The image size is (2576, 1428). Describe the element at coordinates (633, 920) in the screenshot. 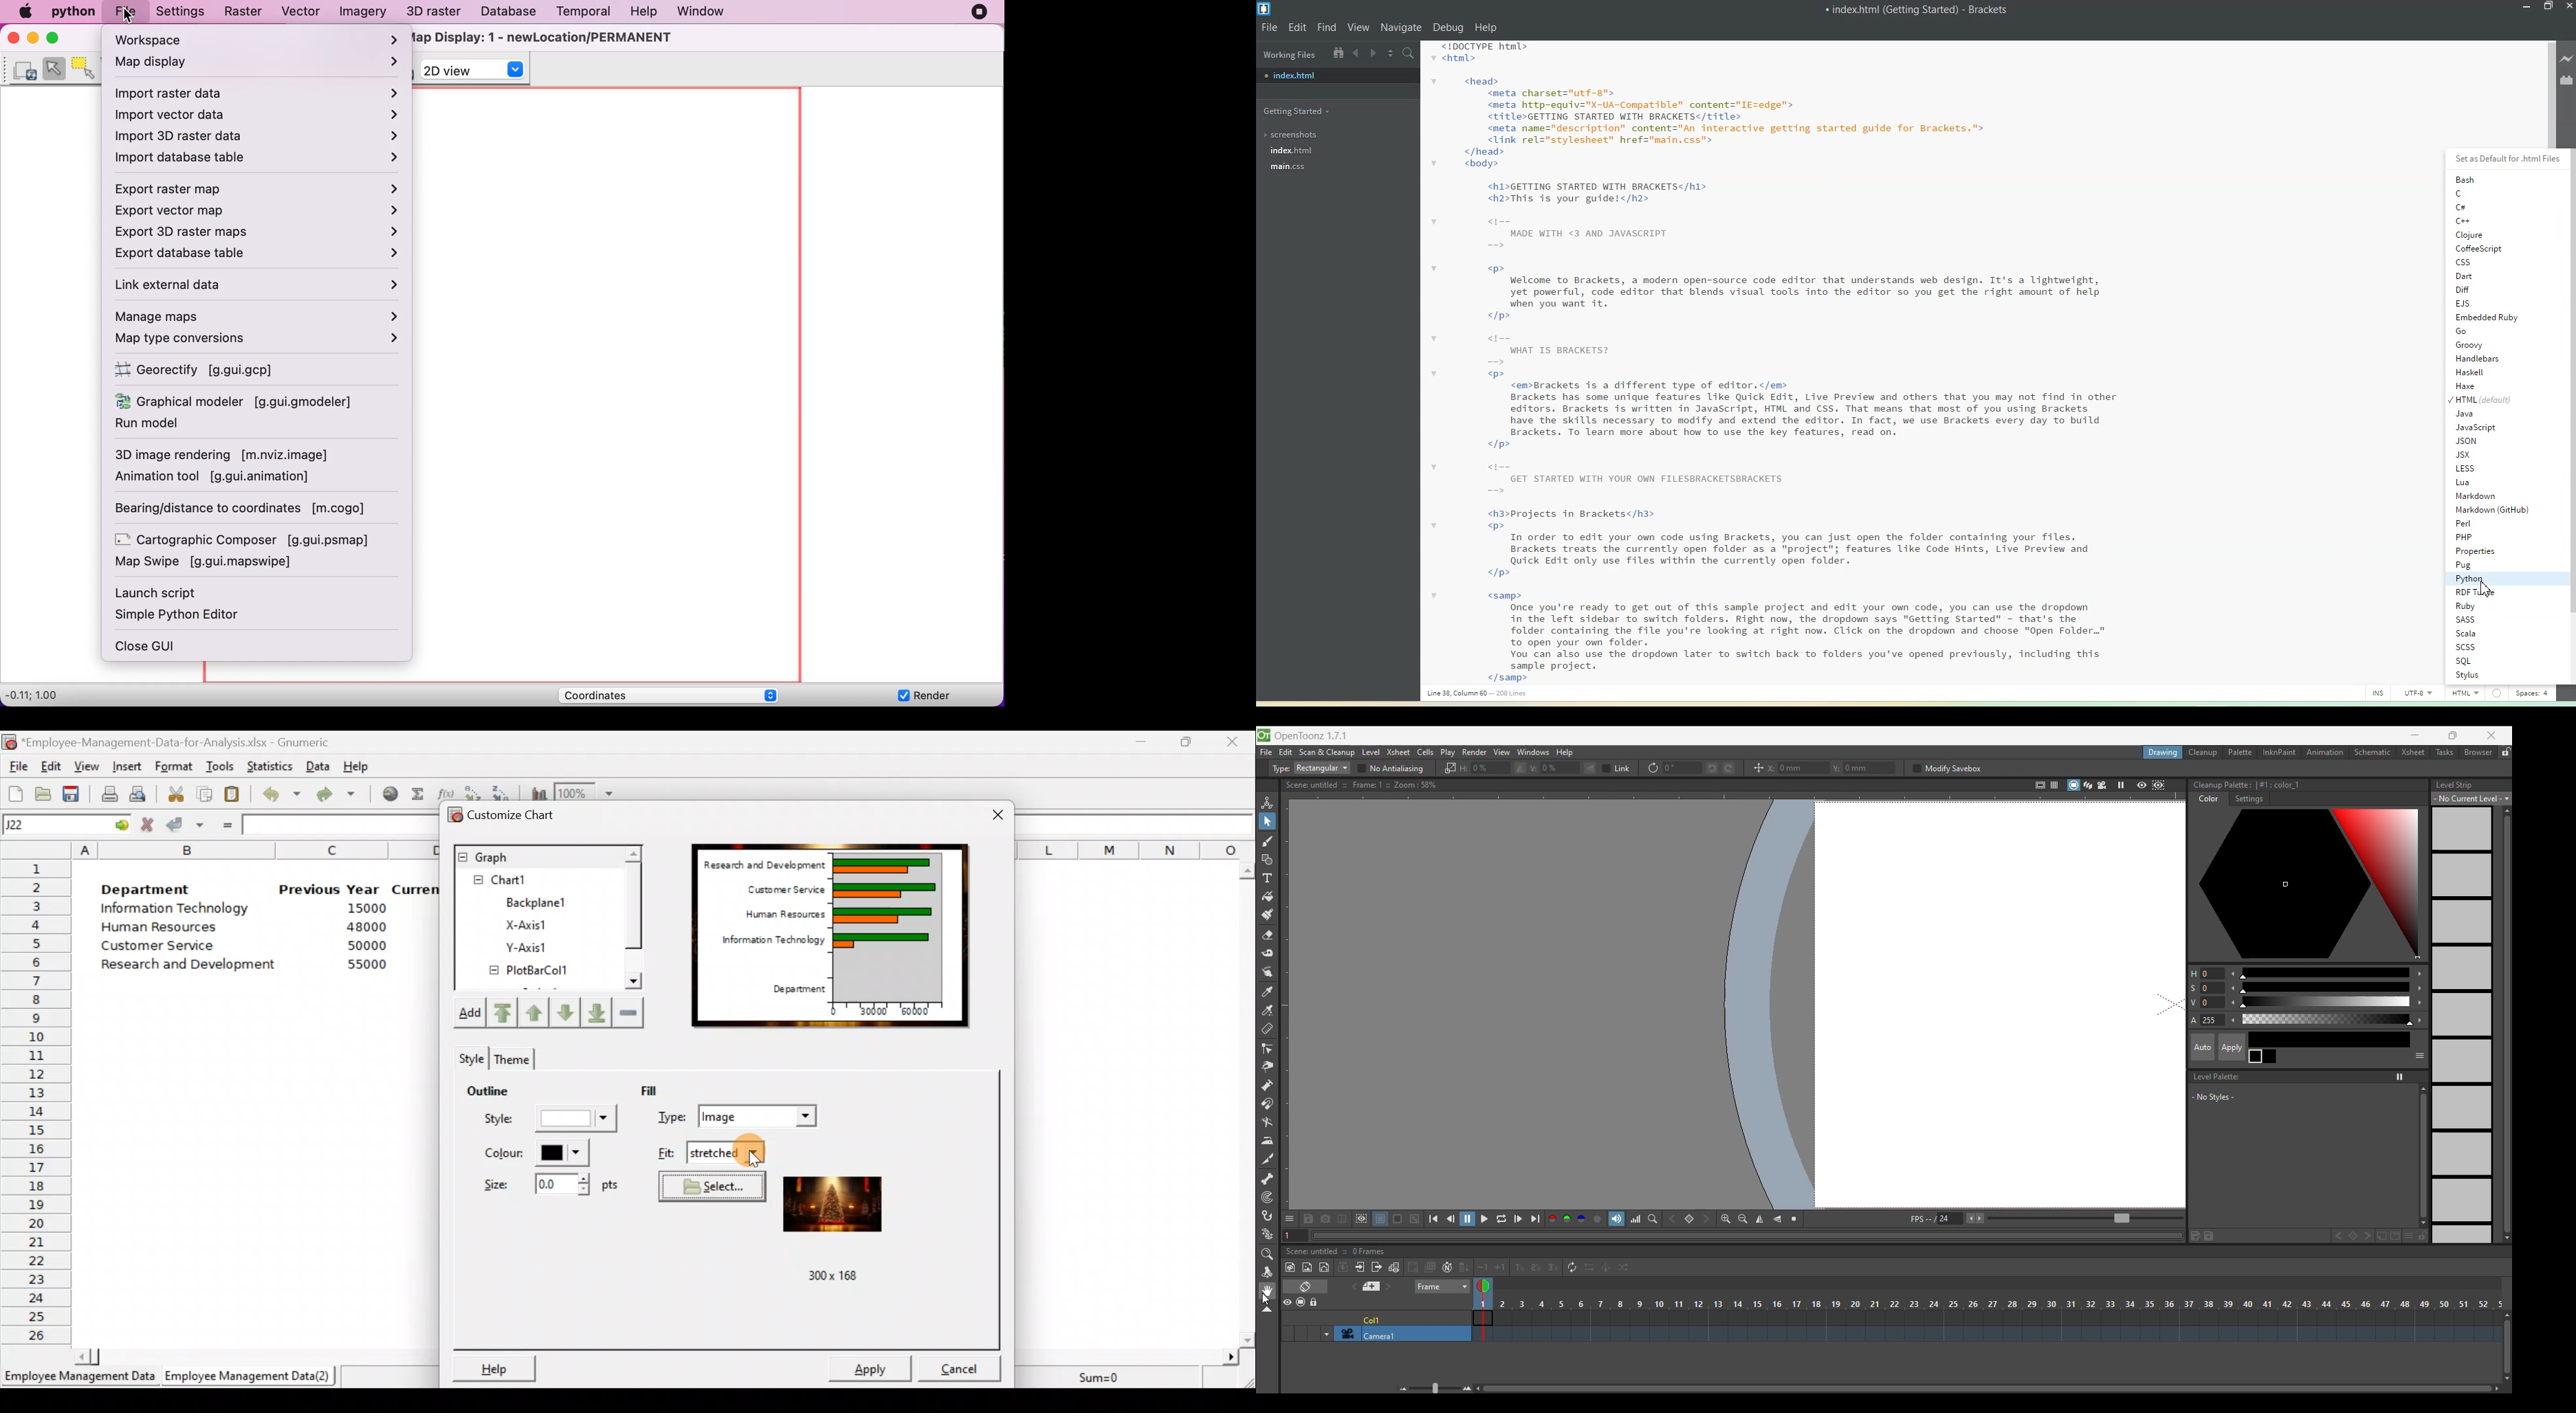

I see `Scroll bar` at that location.